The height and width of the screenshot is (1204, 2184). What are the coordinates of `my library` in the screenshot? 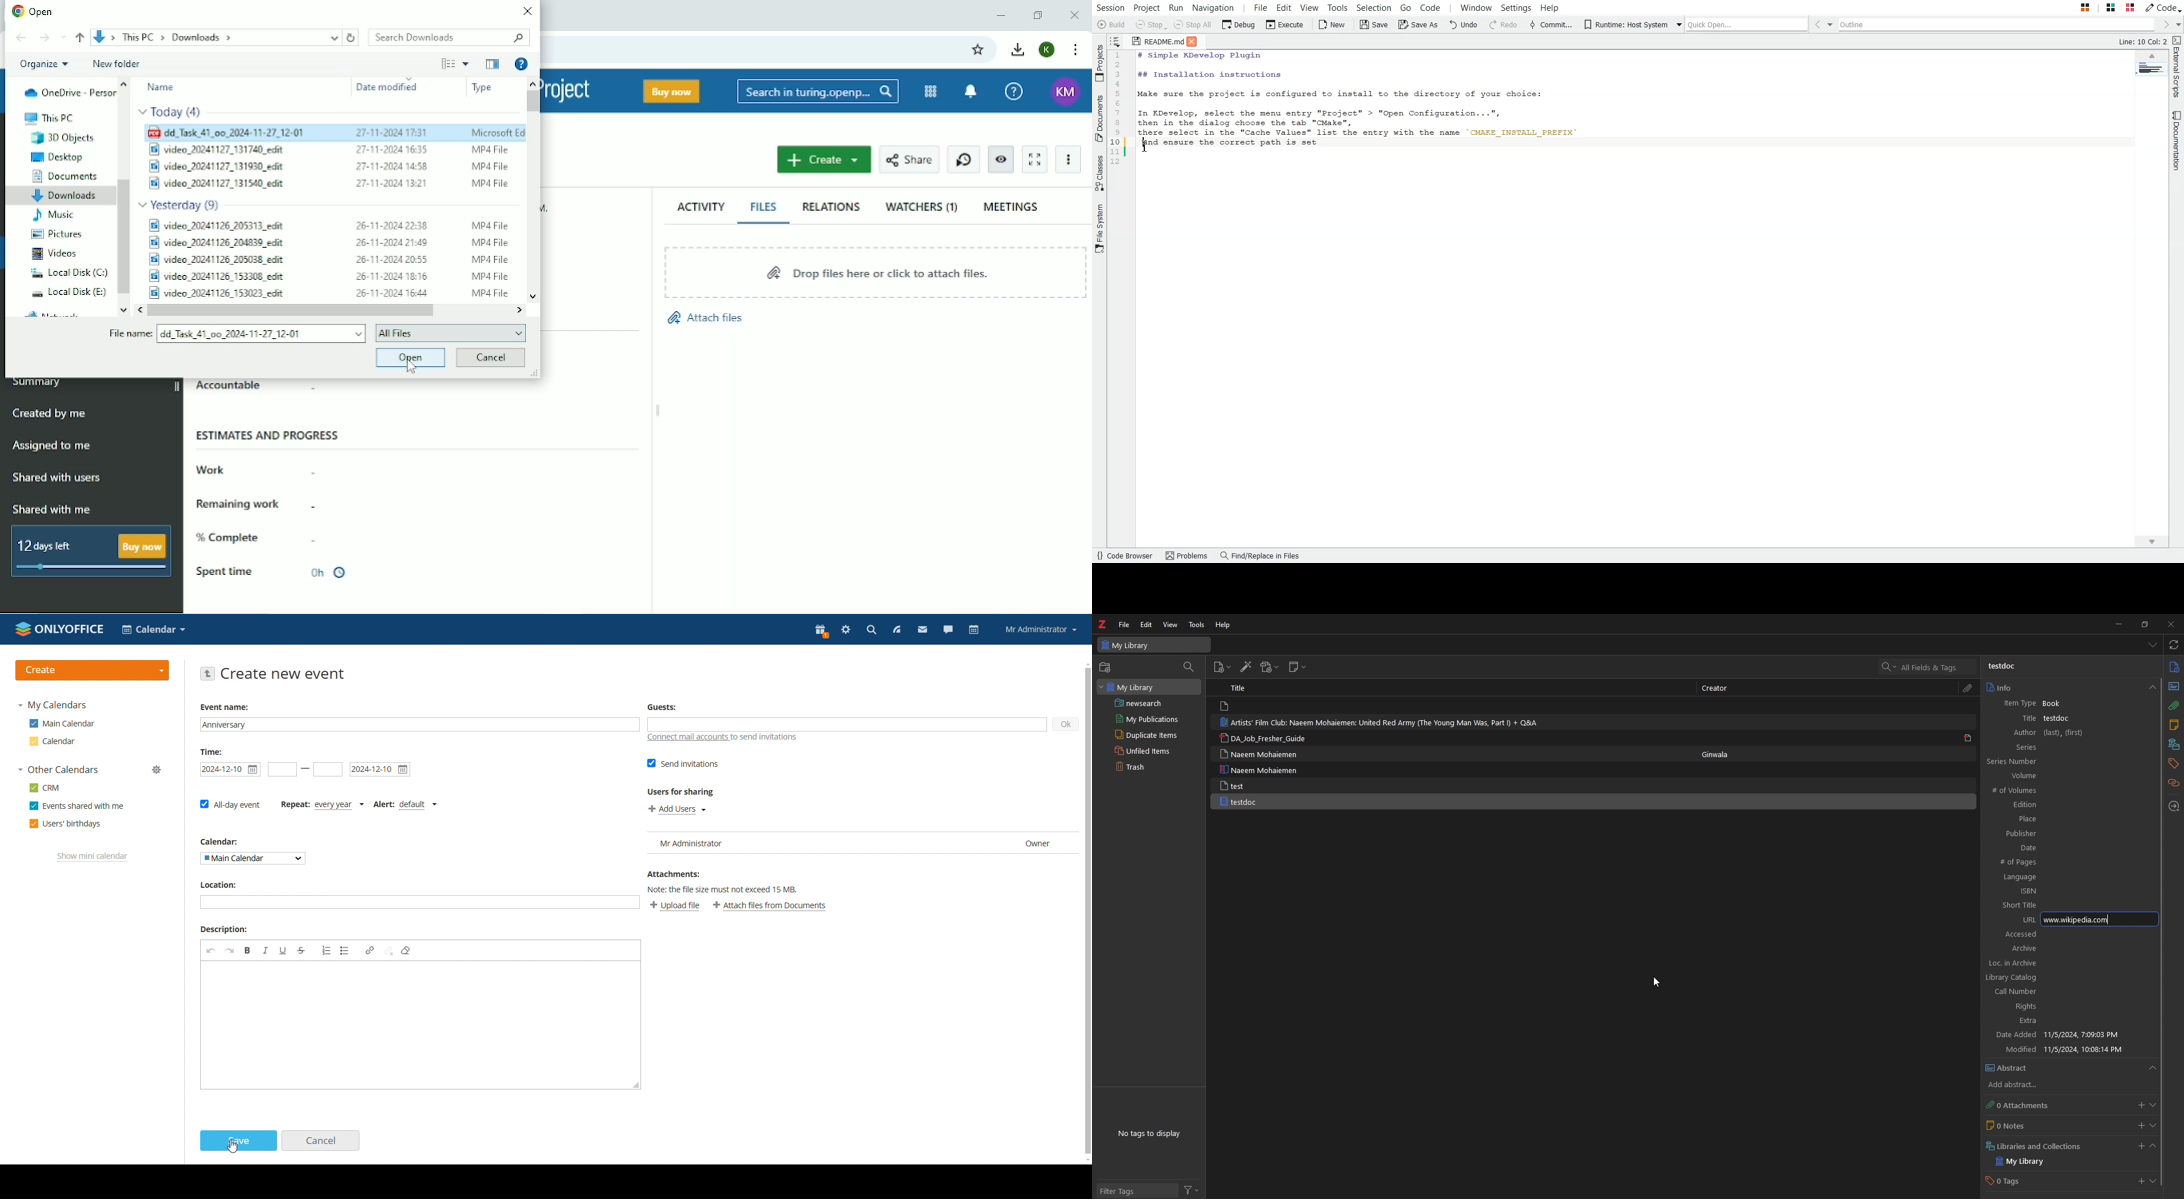 It's located at (1149, 687).